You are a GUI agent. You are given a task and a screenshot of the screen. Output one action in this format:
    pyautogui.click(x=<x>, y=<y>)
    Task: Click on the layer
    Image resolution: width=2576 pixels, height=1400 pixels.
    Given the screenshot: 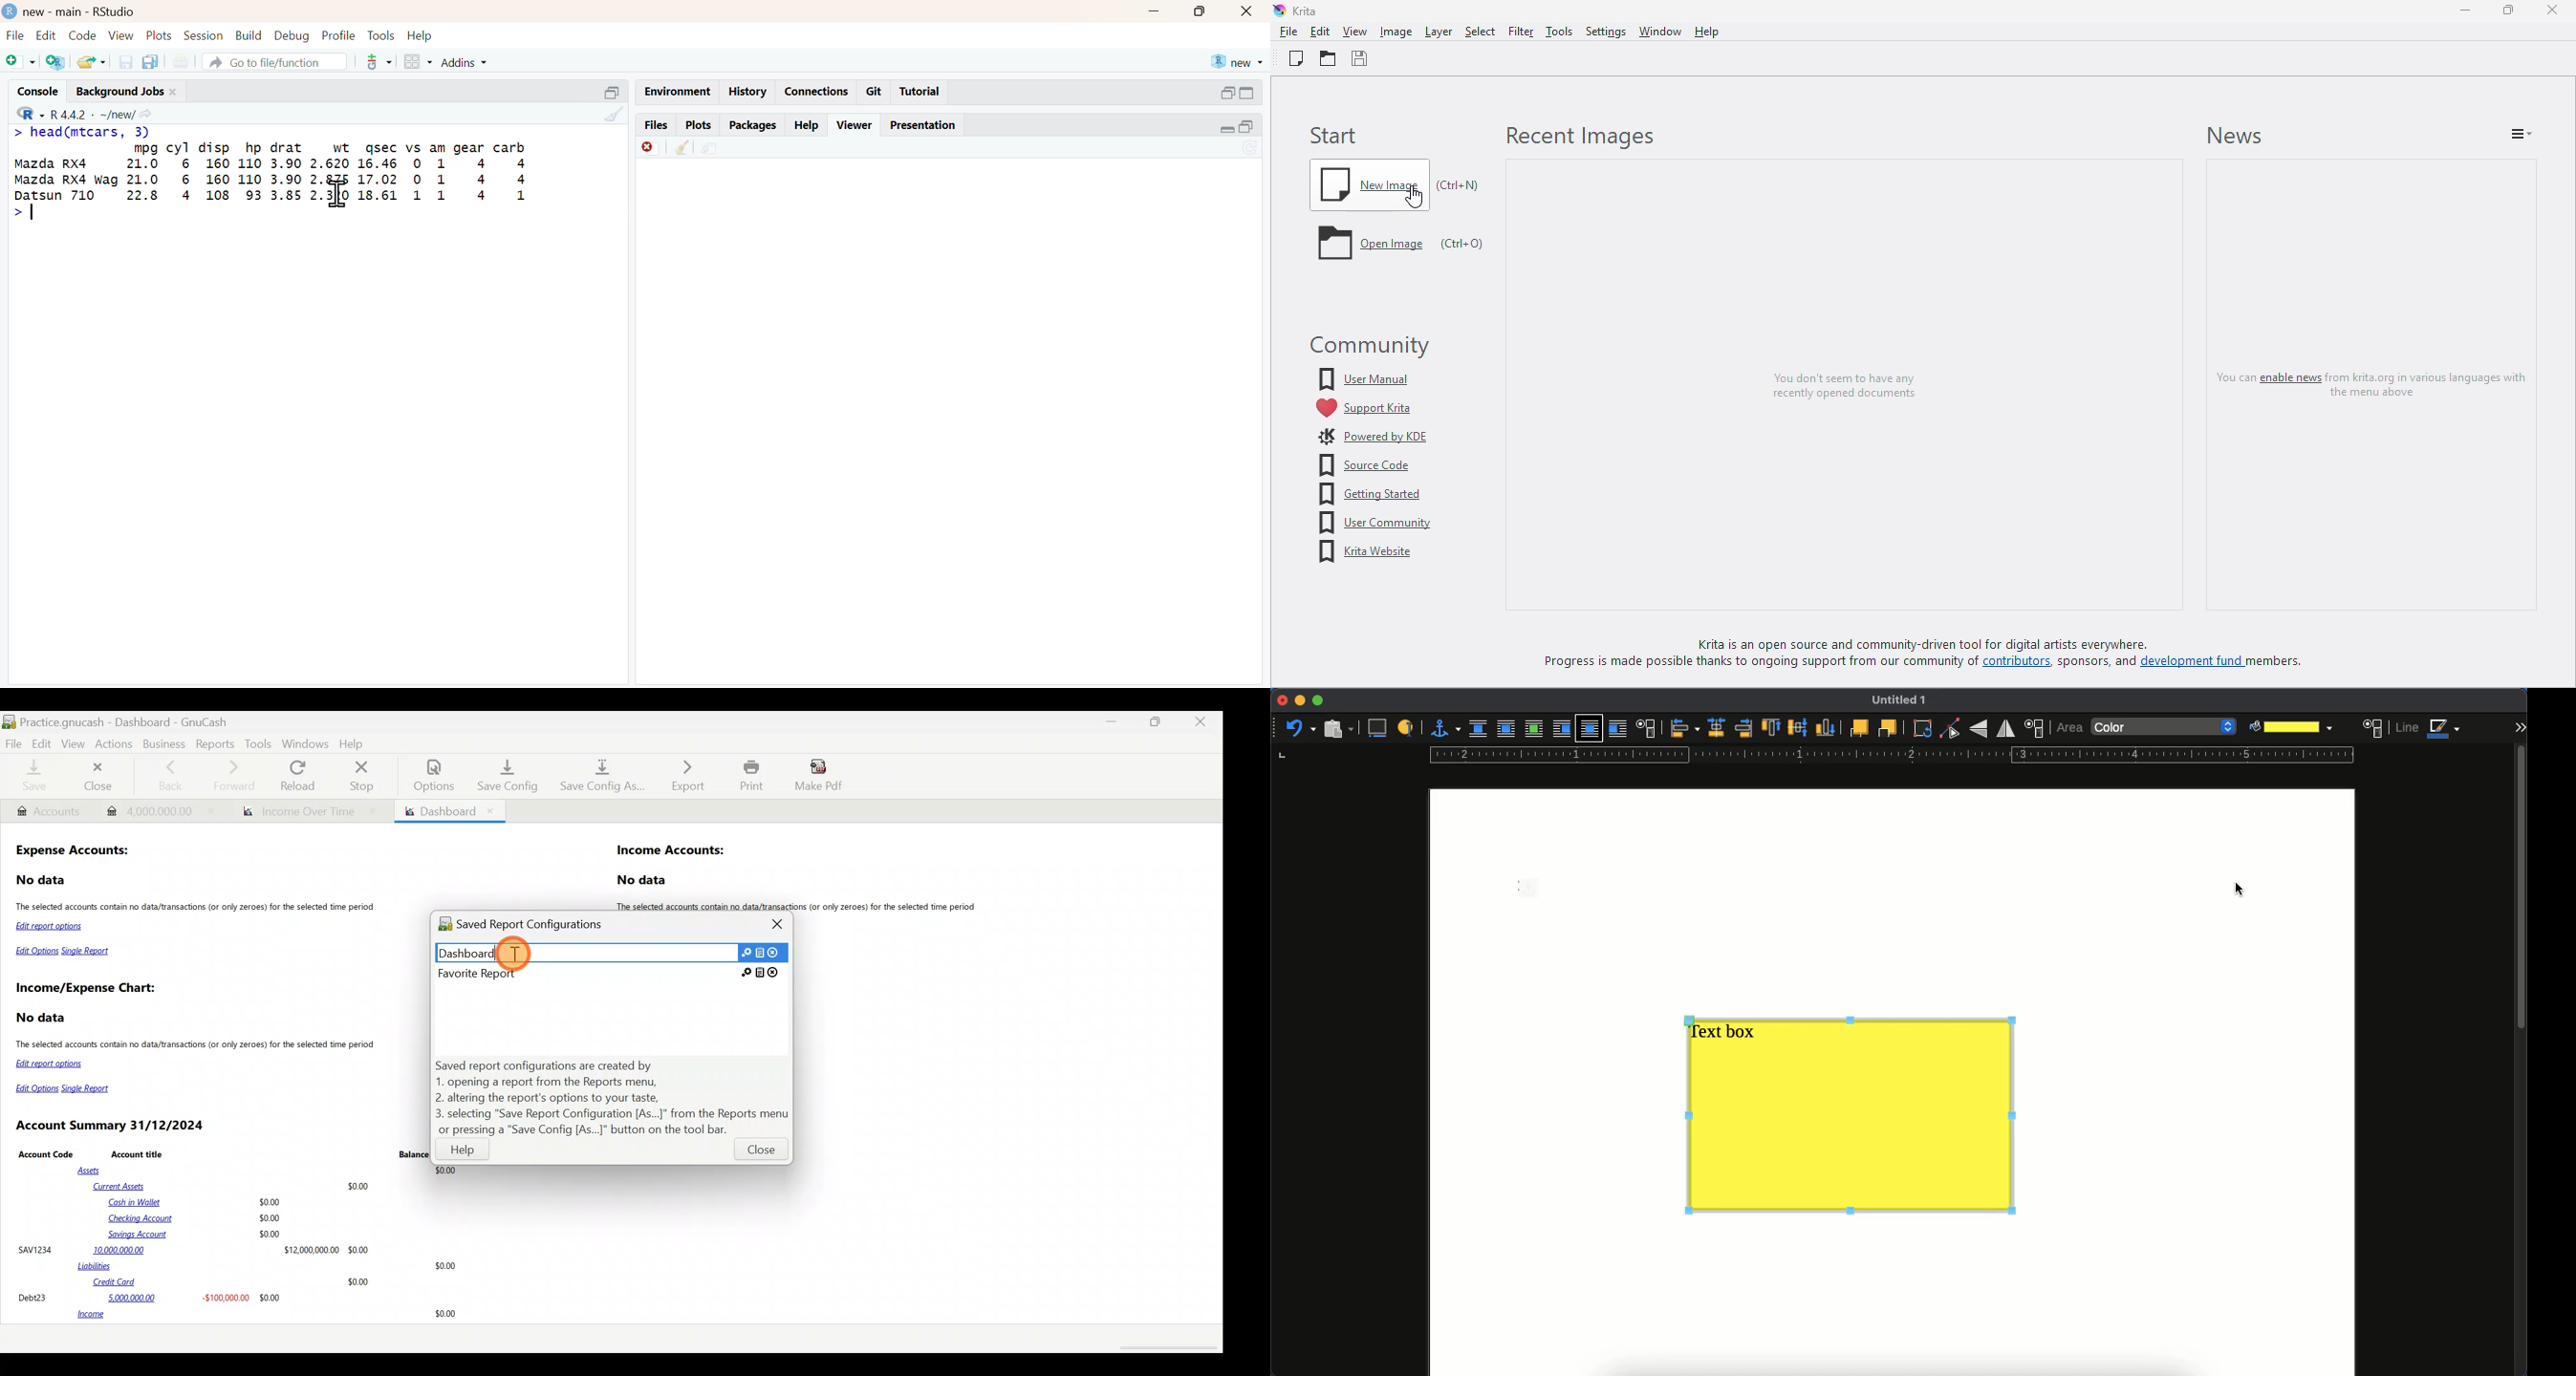 What is the action you would take?
    pyautogui.click(x=1438, y=32)
    